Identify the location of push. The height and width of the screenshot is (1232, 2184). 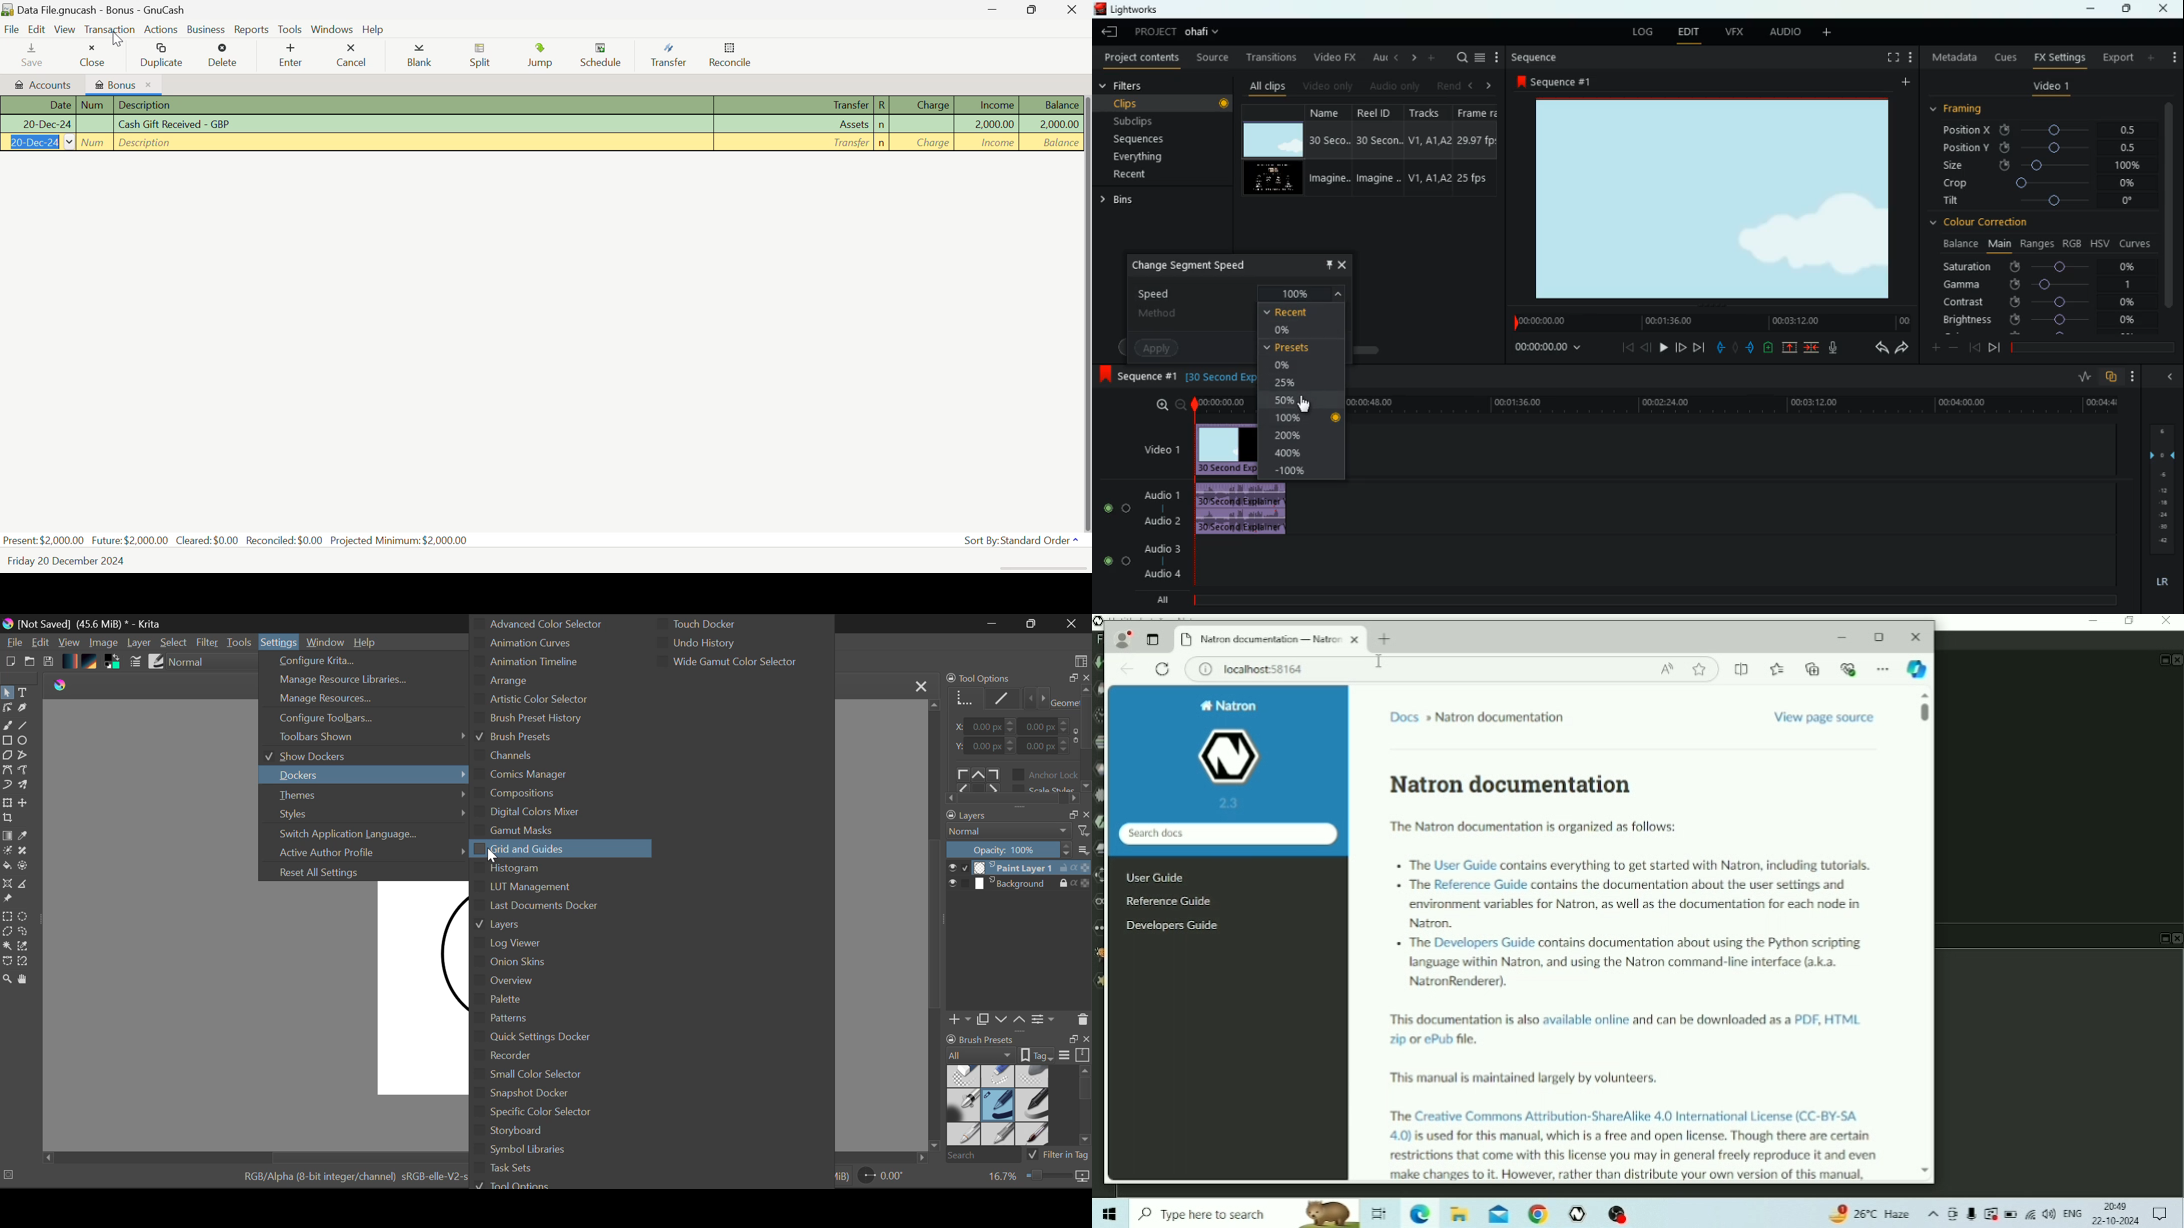
(1751, 347).